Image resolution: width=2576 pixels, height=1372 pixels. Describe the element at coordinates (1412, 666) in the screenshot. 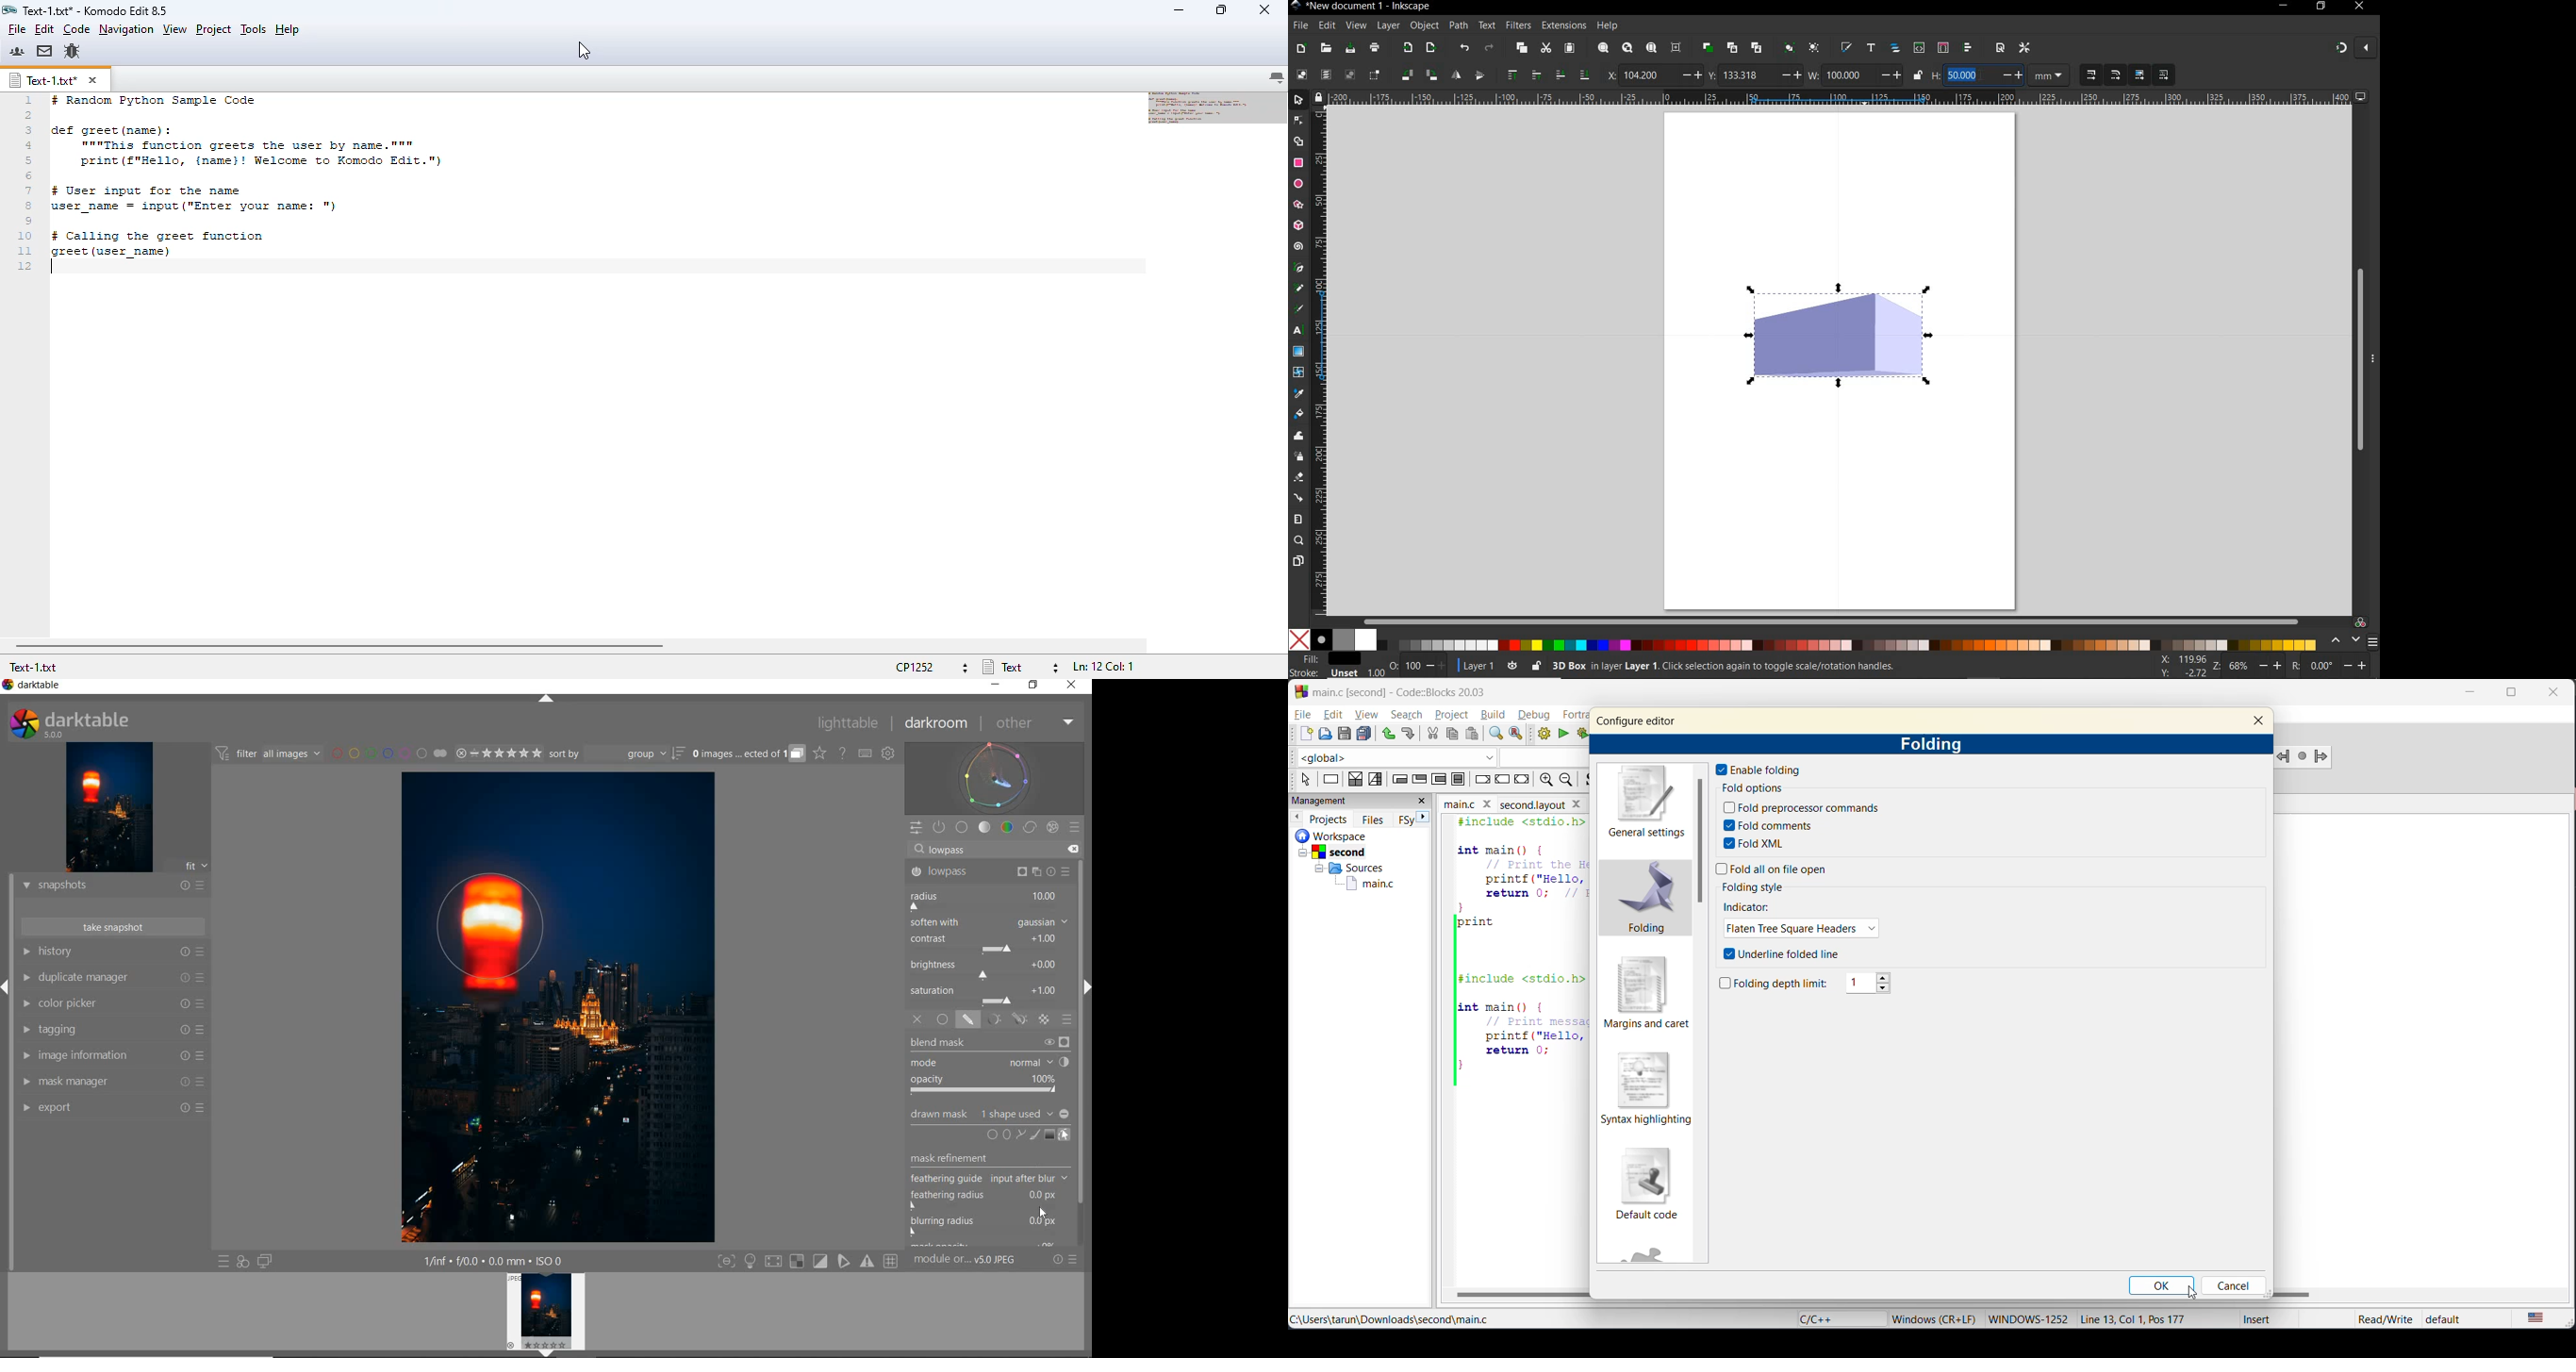

I see `100` at that location.